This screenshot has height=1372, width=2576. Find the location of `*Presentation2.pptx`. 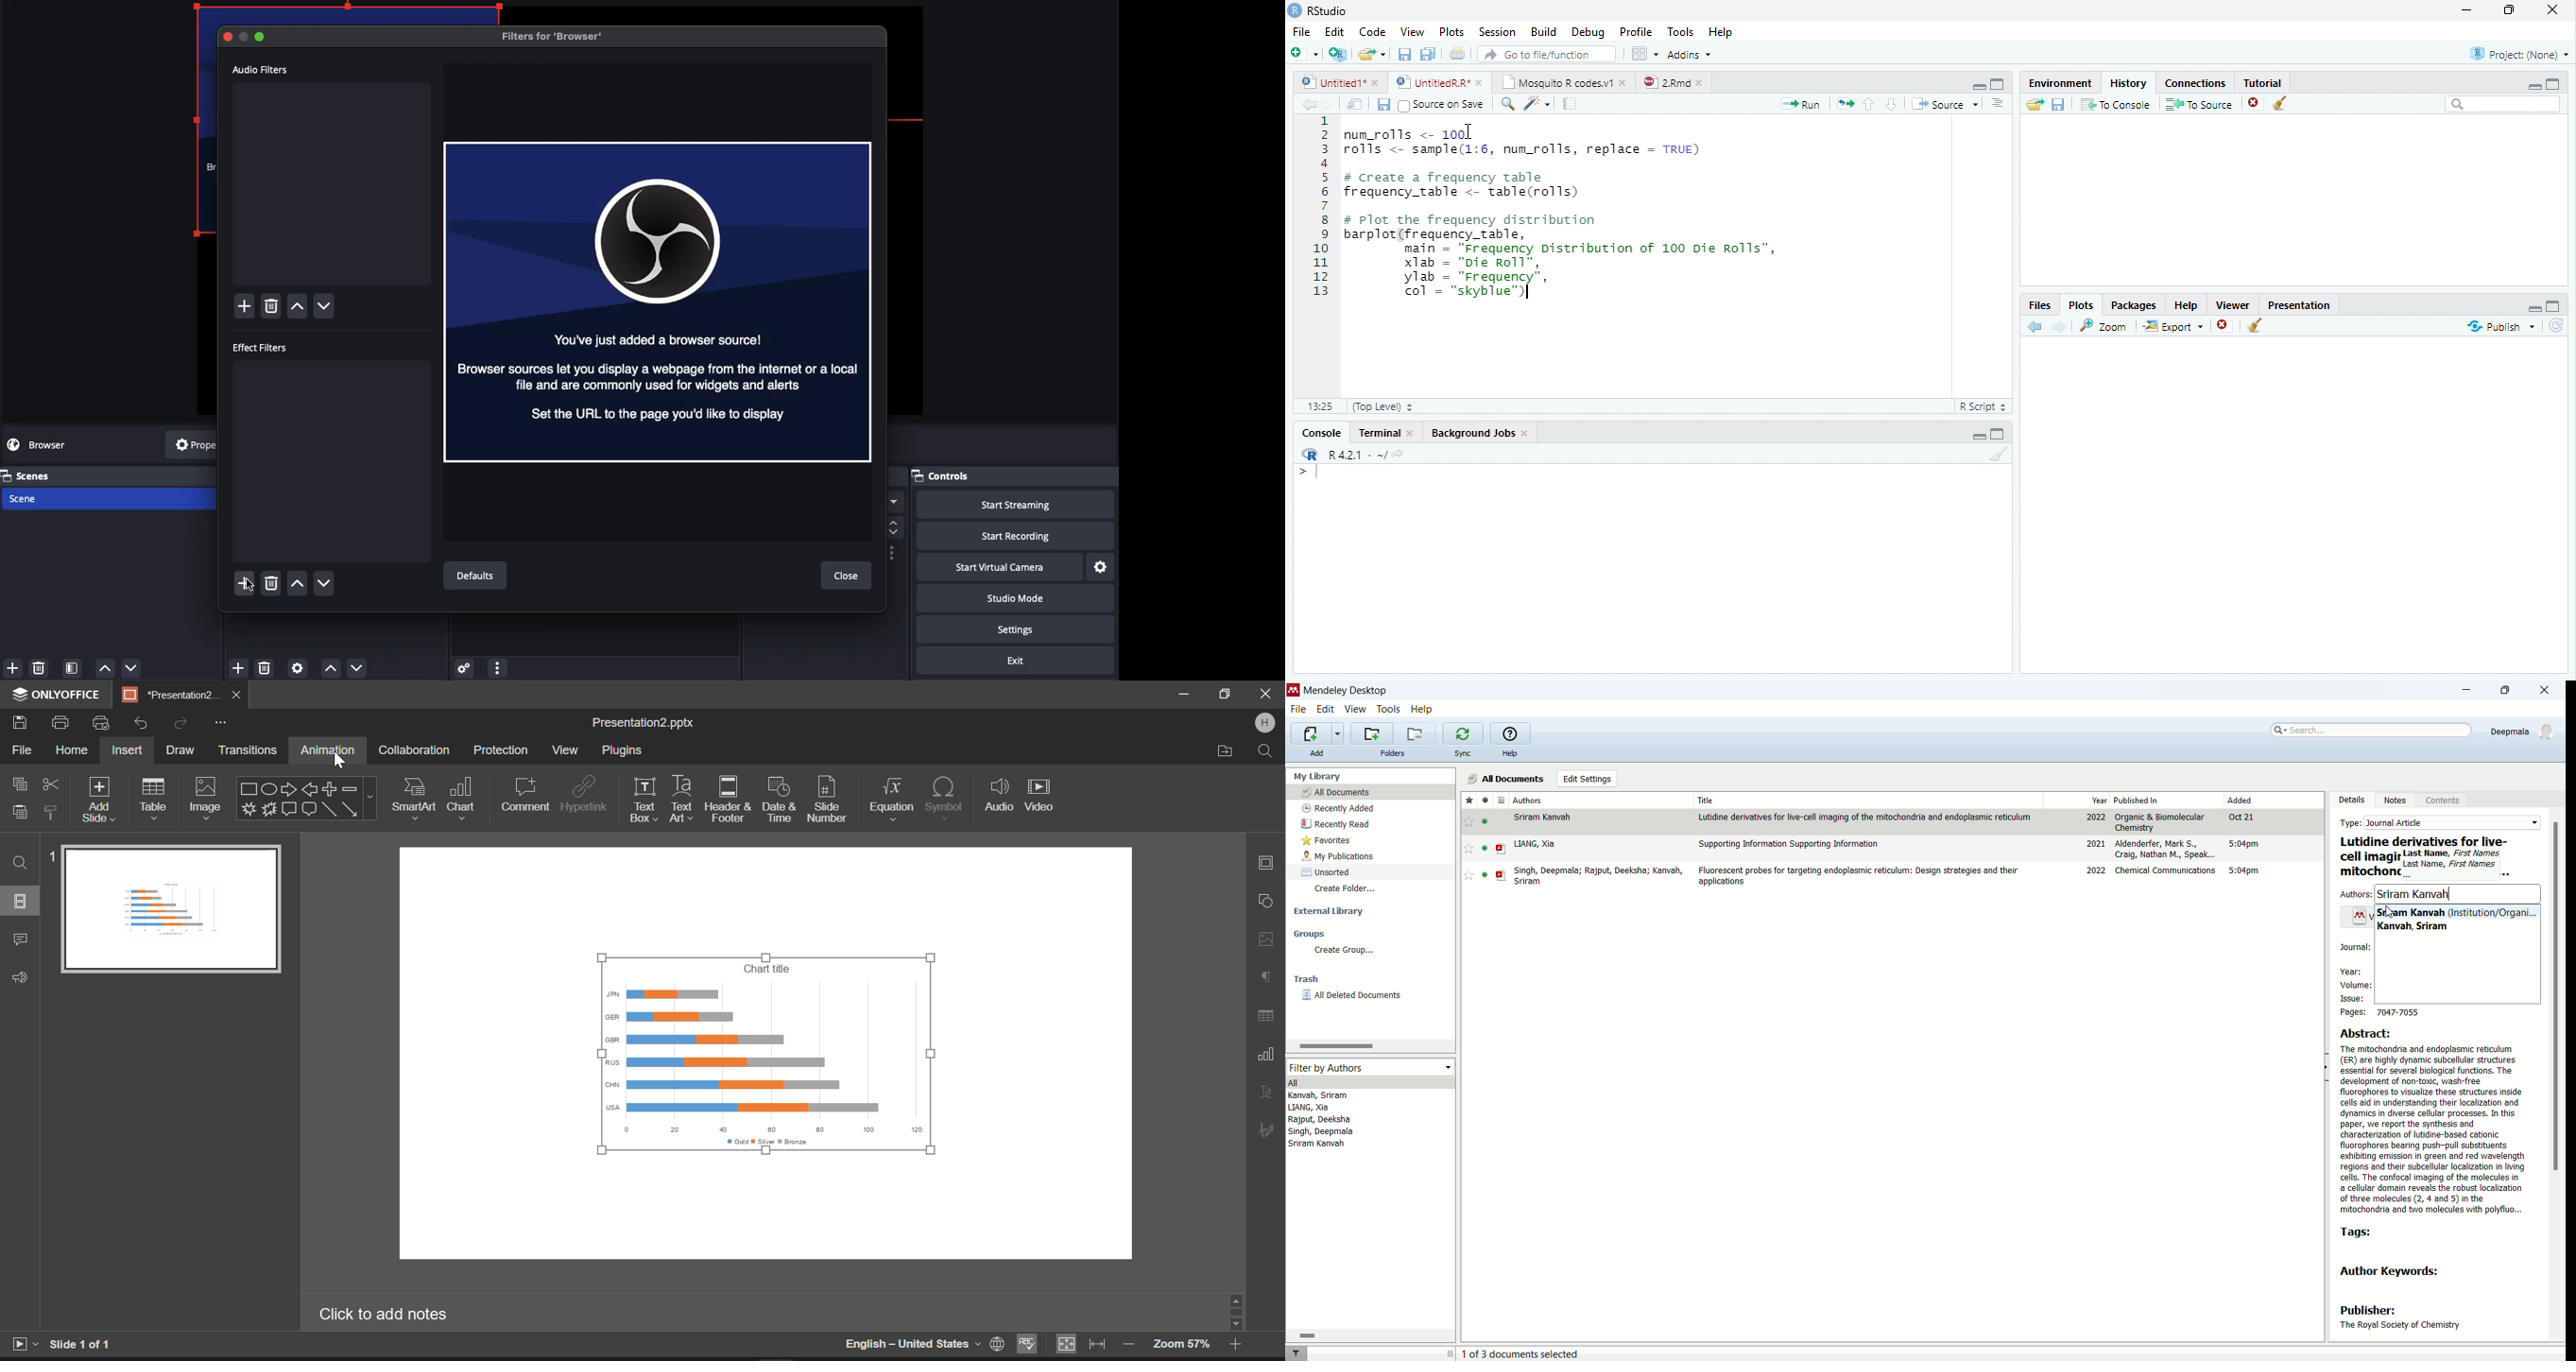

*Presentation2.pptx is located at coordinates (171, 695).